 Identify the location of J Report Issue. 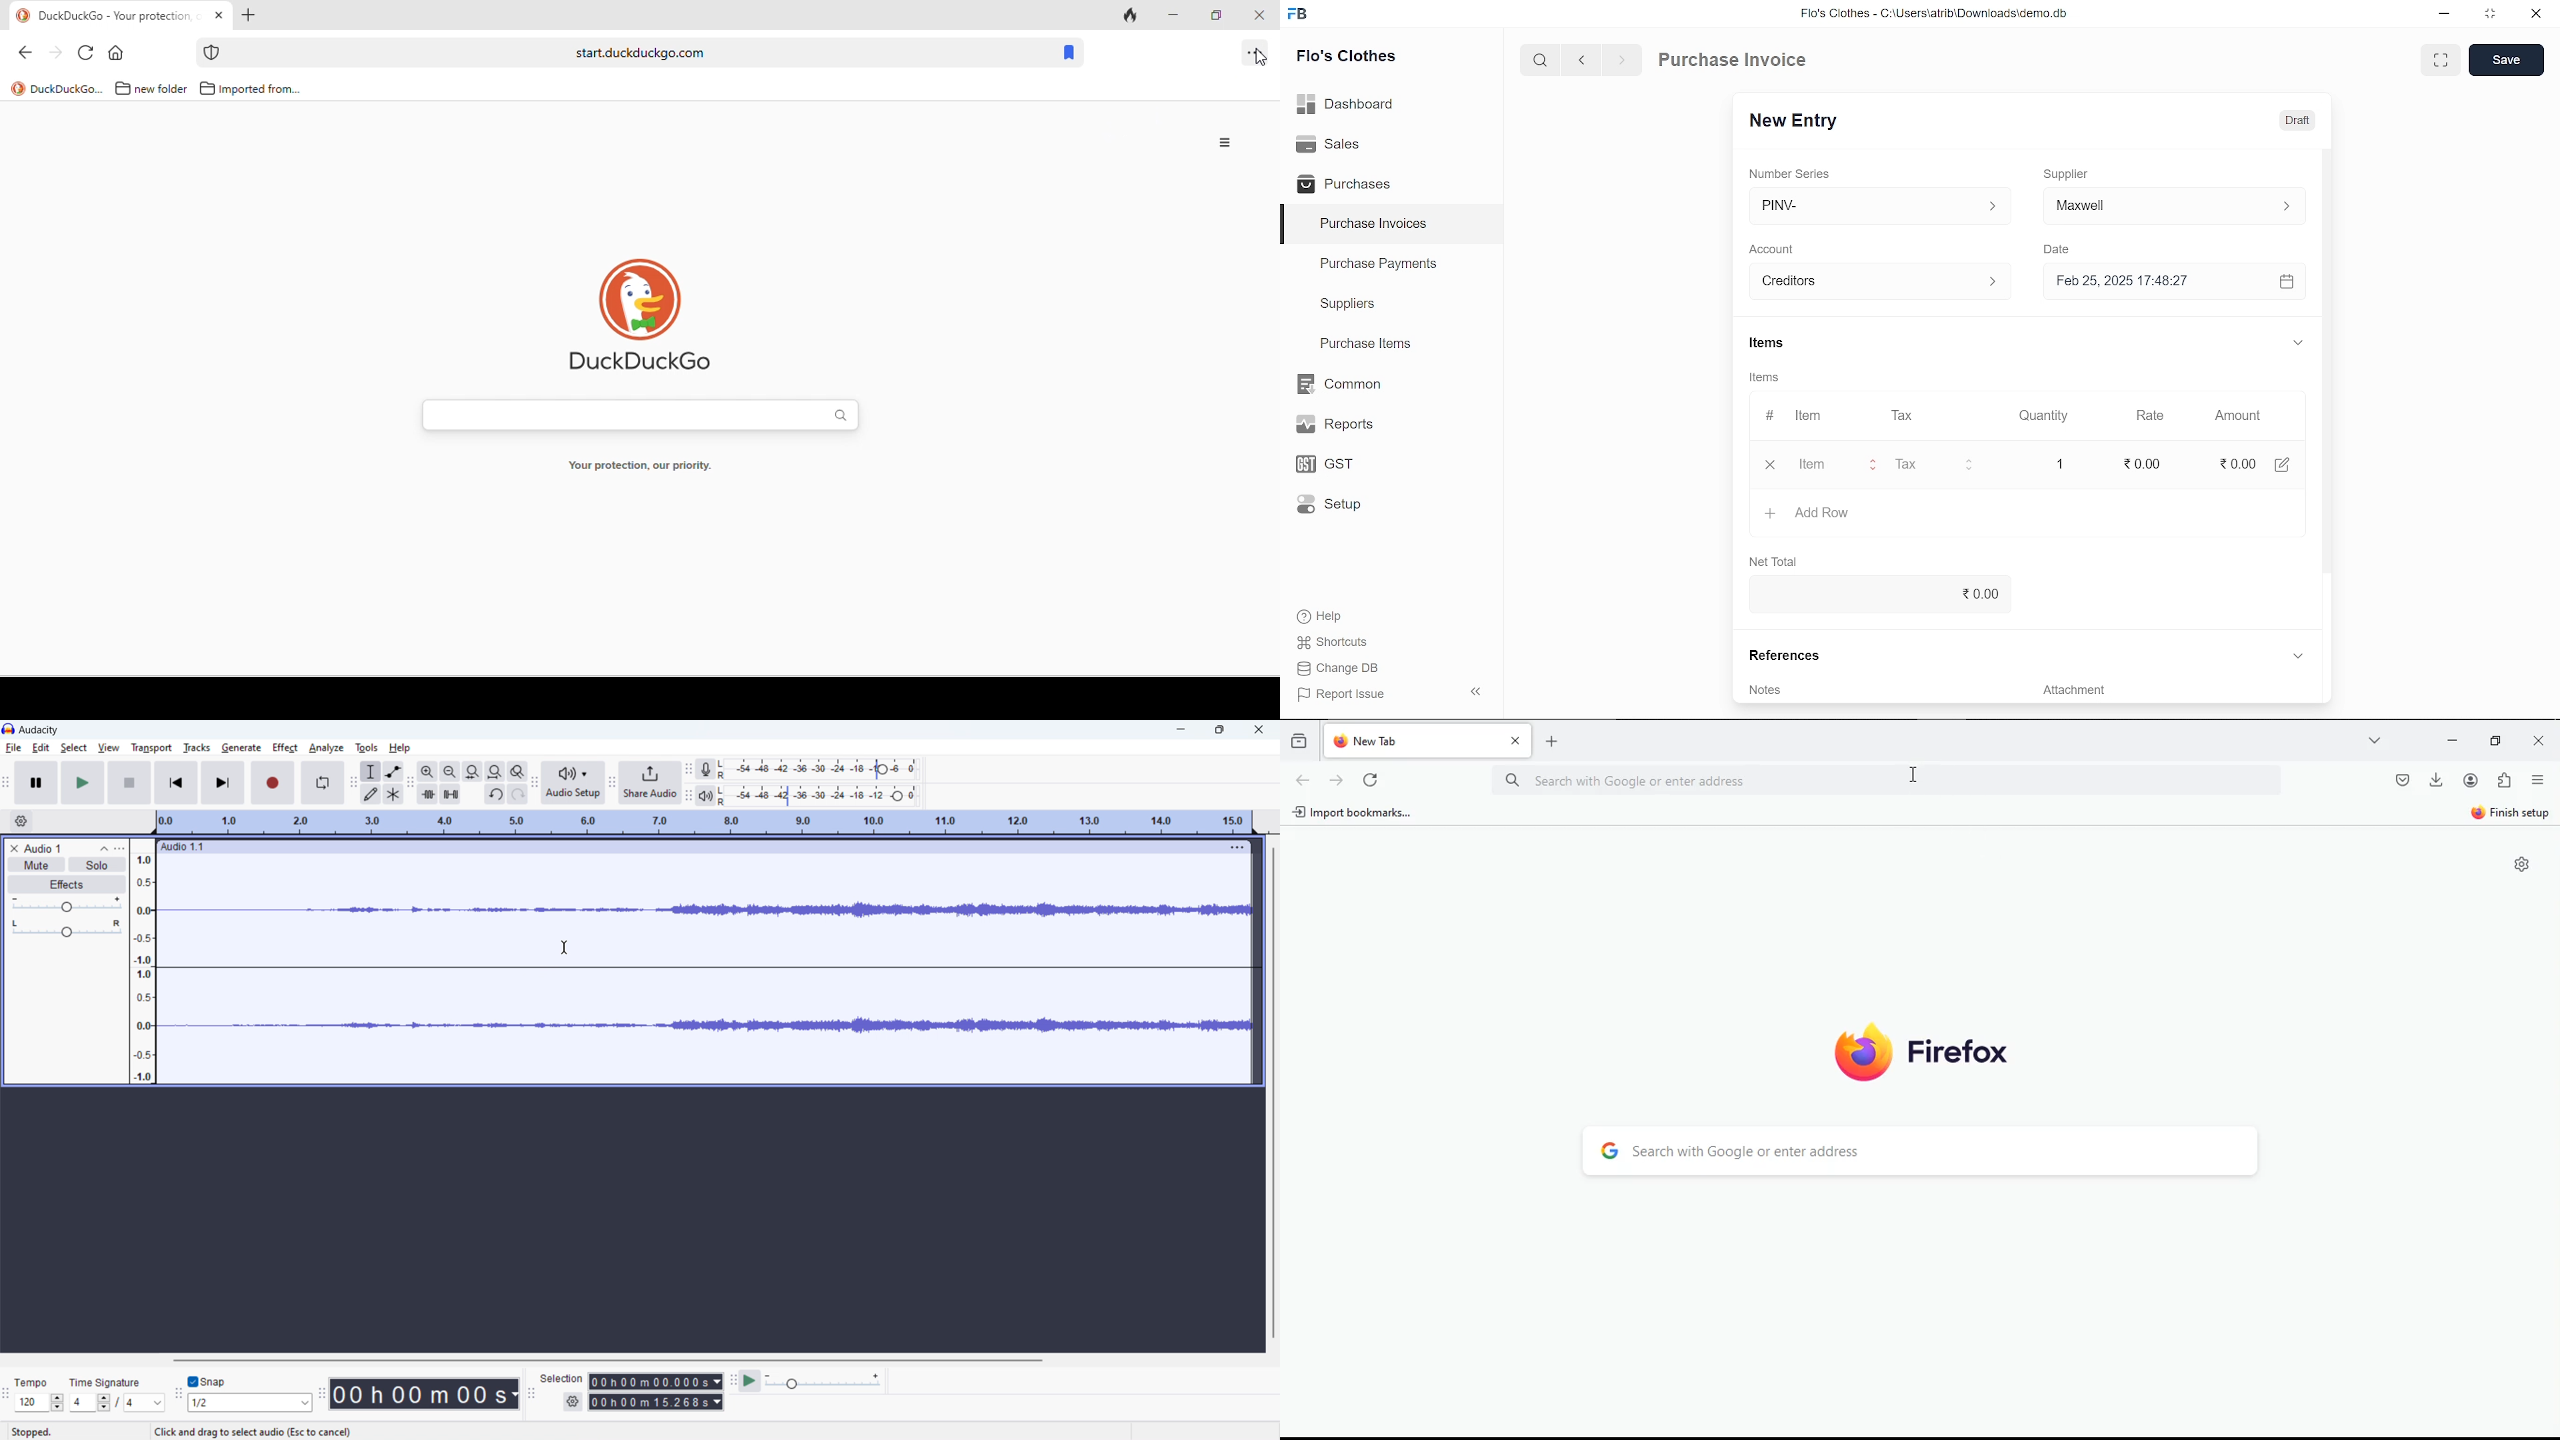
(1338, 694).